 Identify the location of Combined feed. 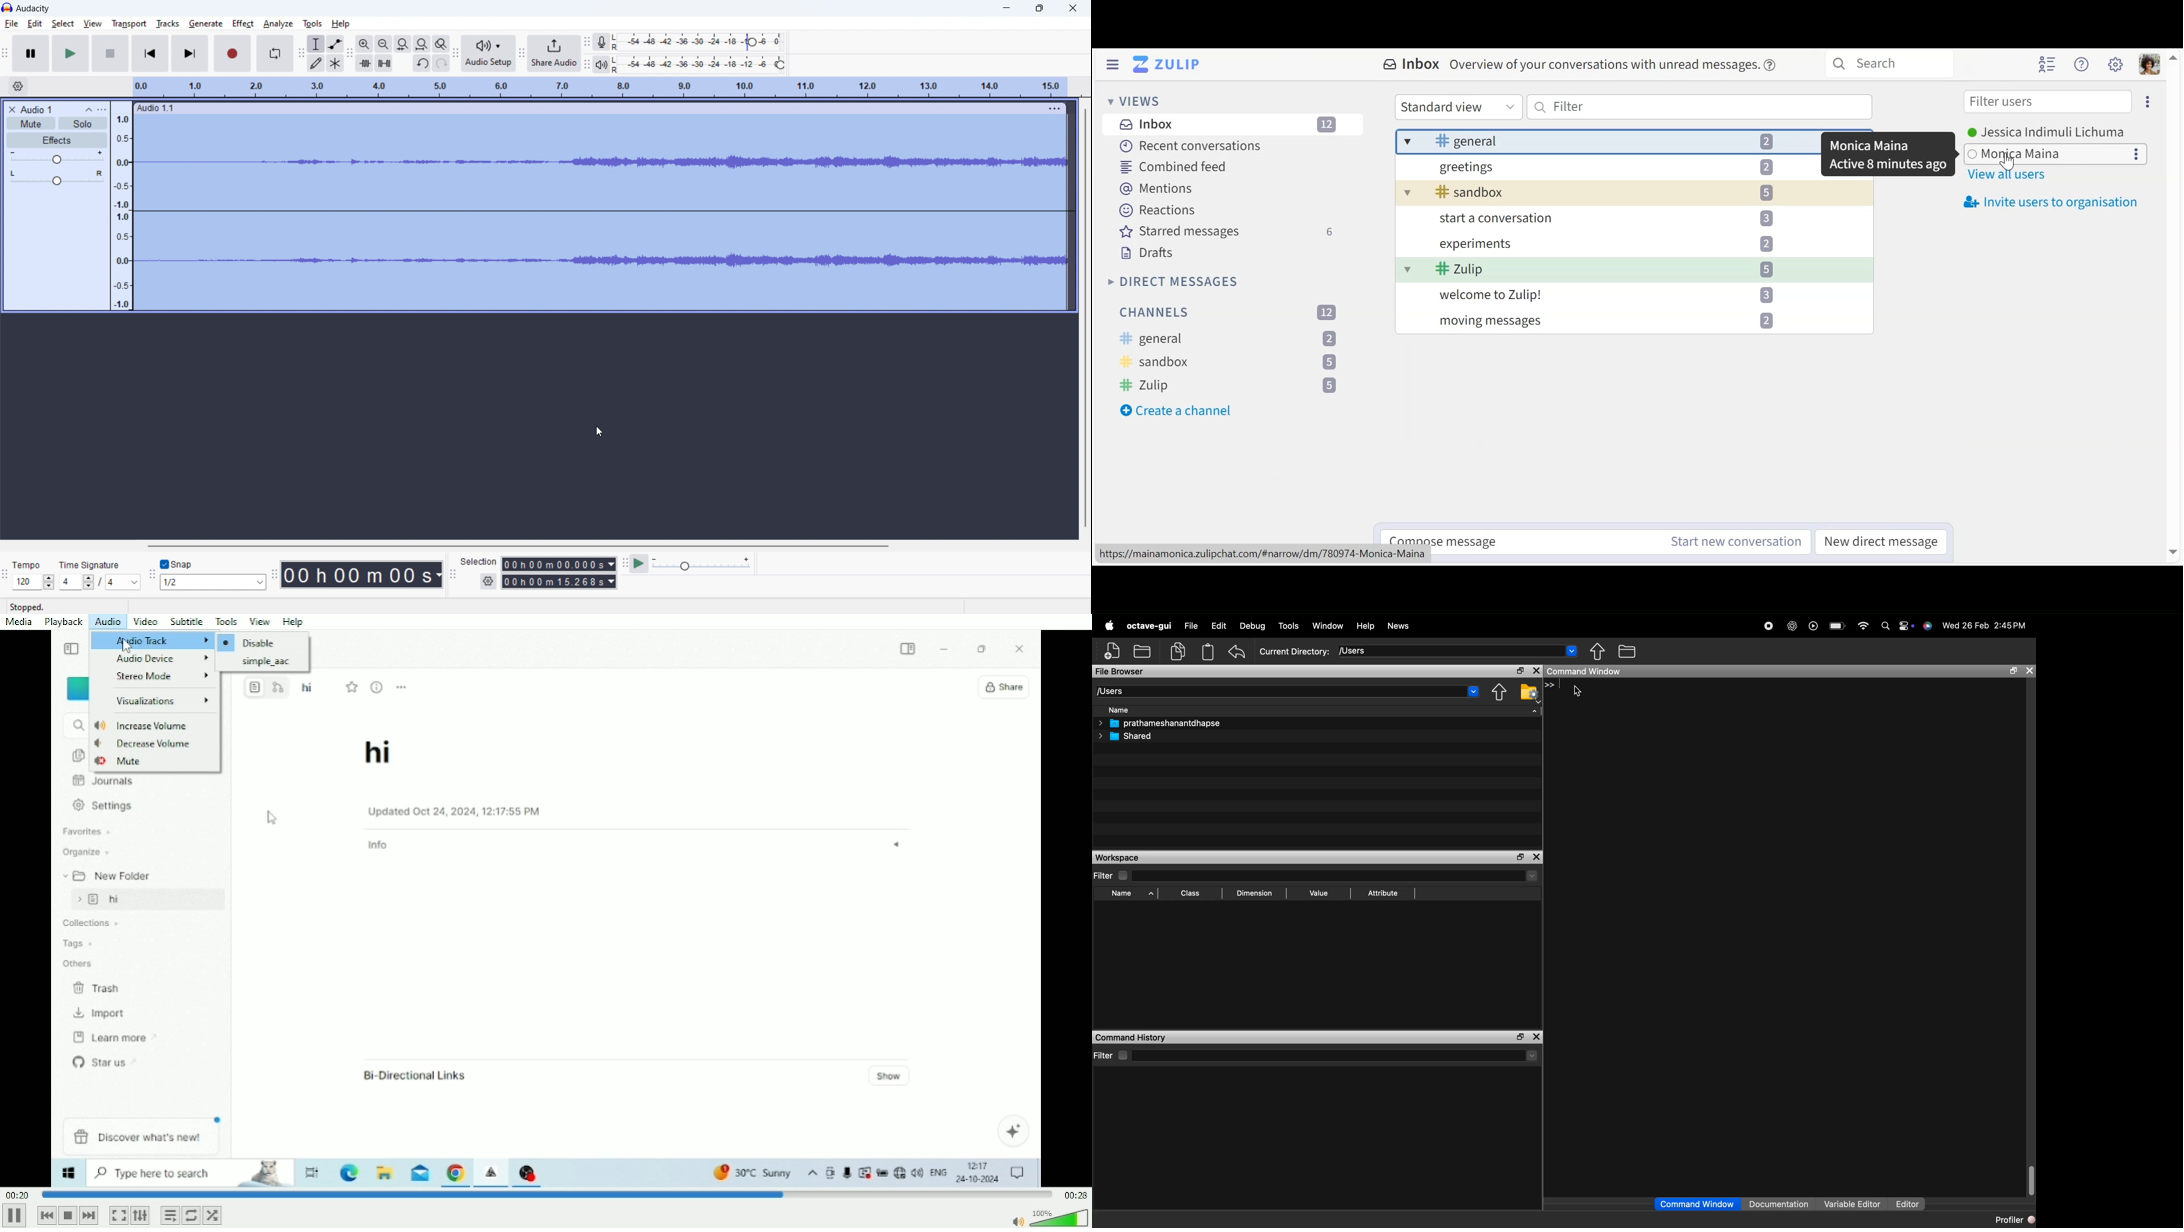
(1178, 166).